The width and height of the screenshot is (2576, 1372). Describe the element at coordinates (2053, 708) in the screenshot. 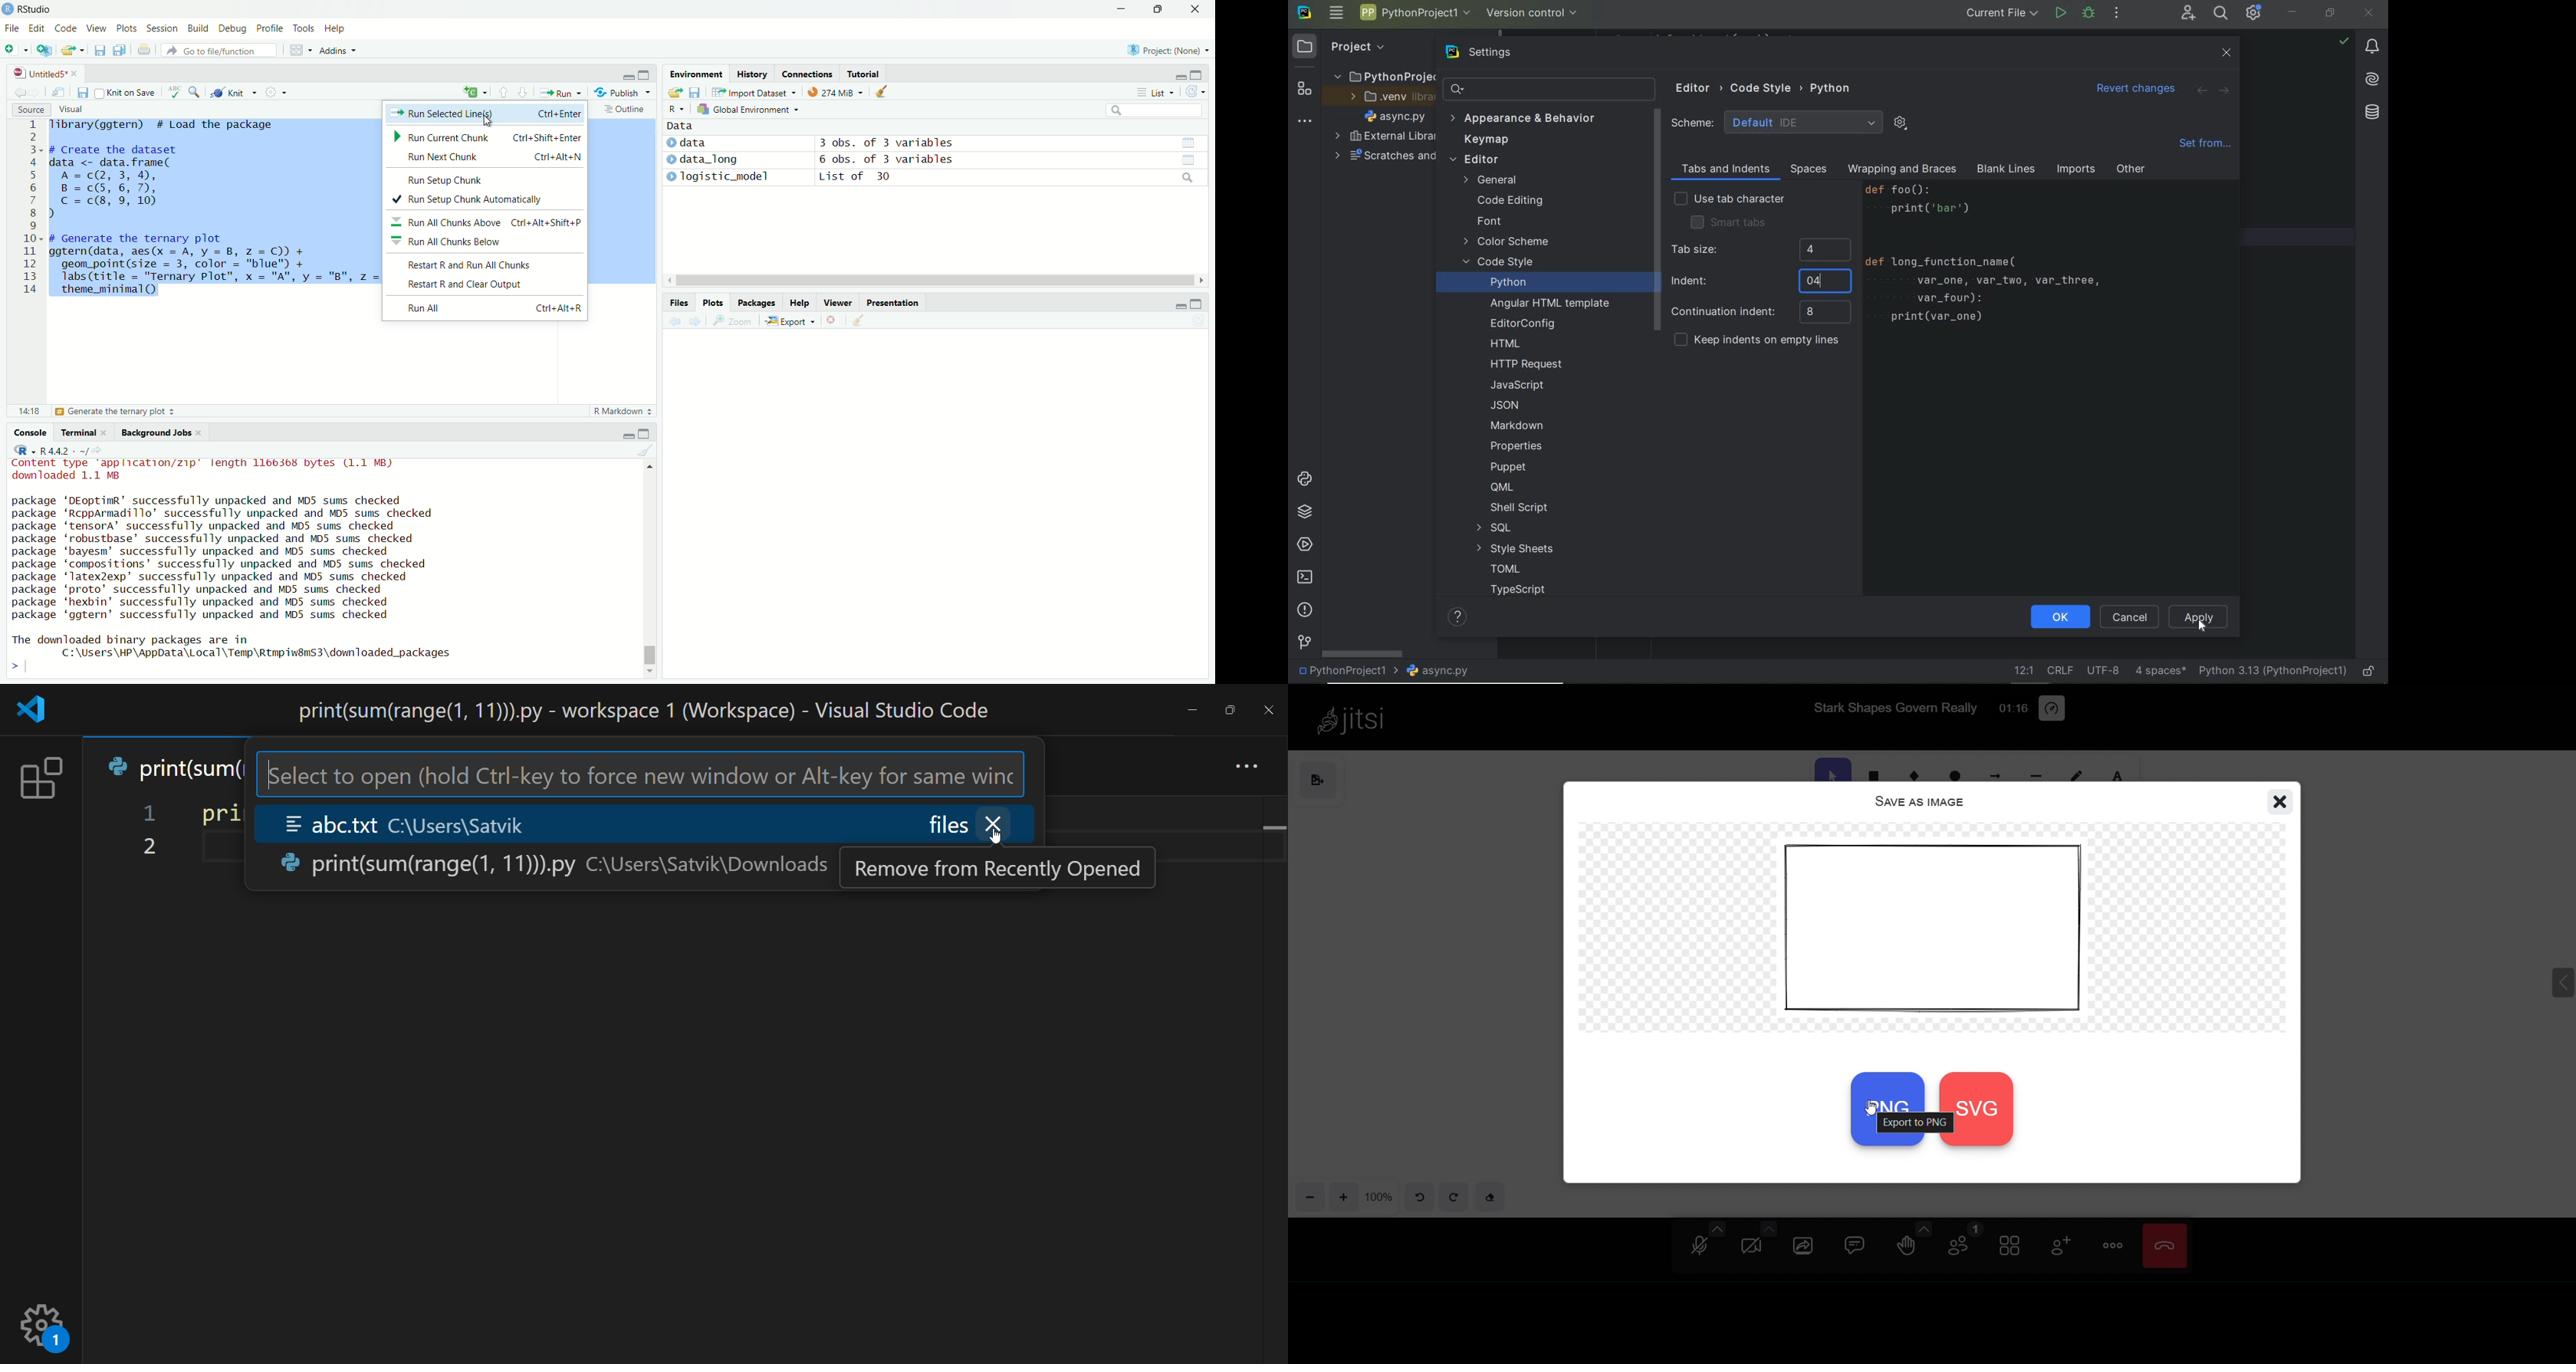

I see `performance setting` at that location.